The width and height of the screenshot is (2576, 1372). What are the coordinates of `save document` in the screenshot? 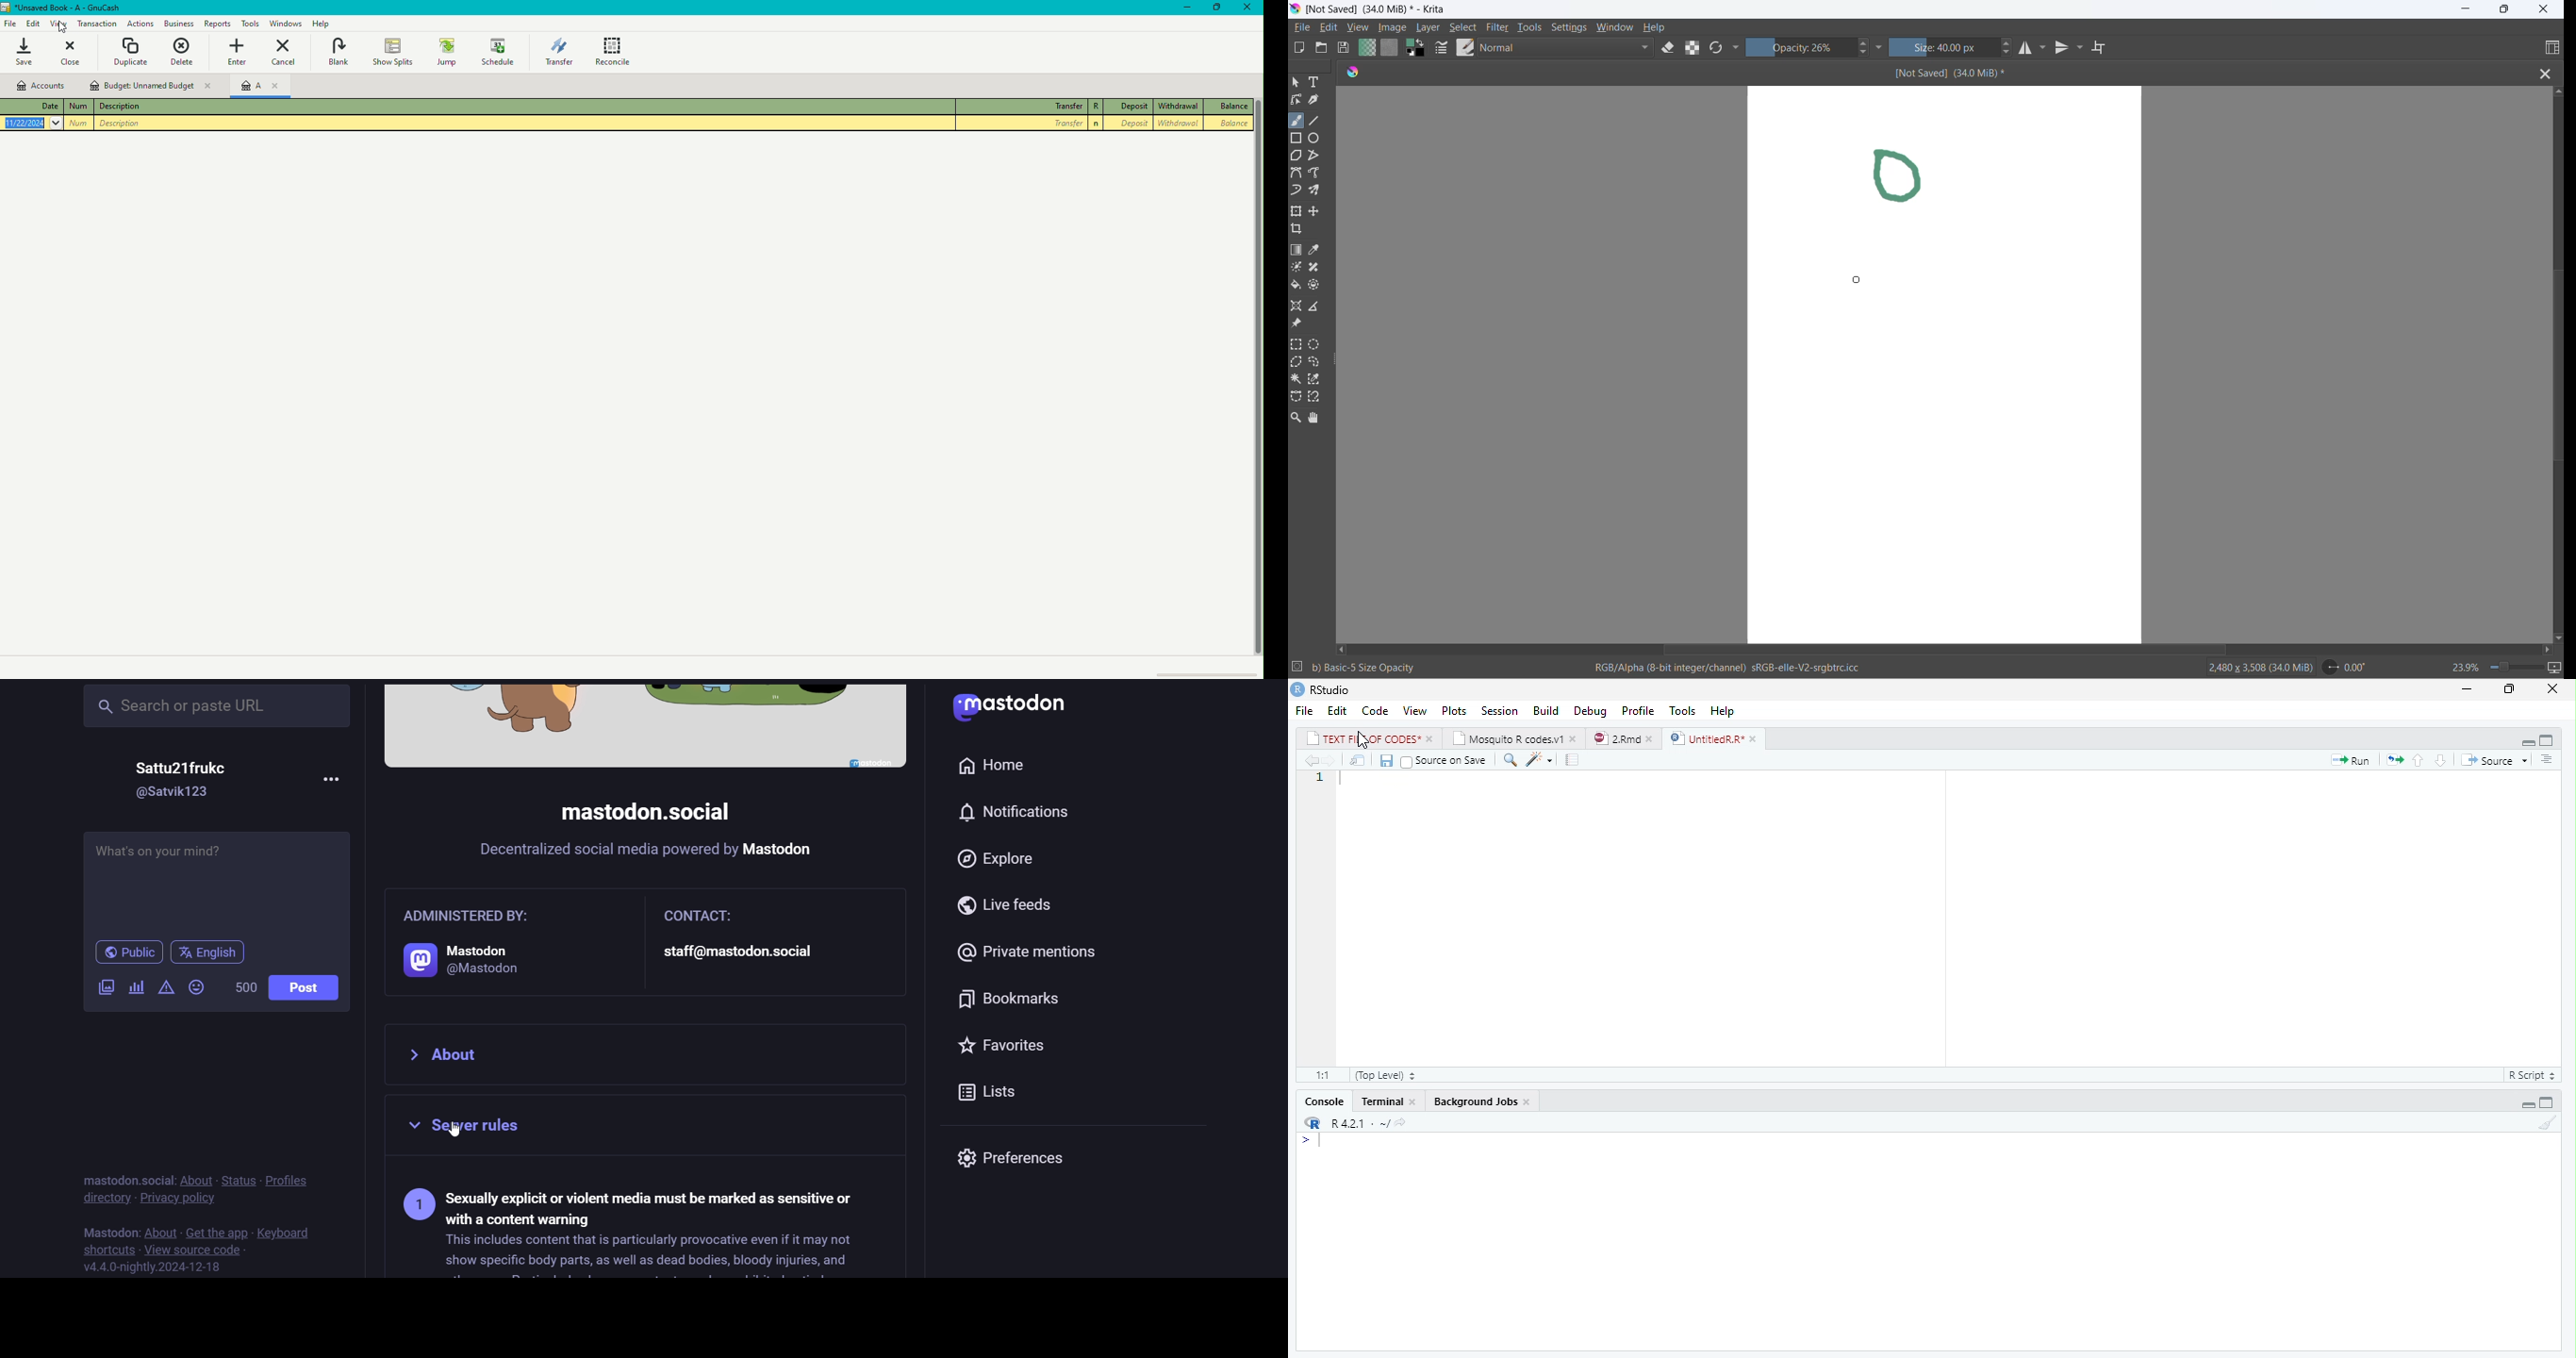 It's located at (1345, 47).